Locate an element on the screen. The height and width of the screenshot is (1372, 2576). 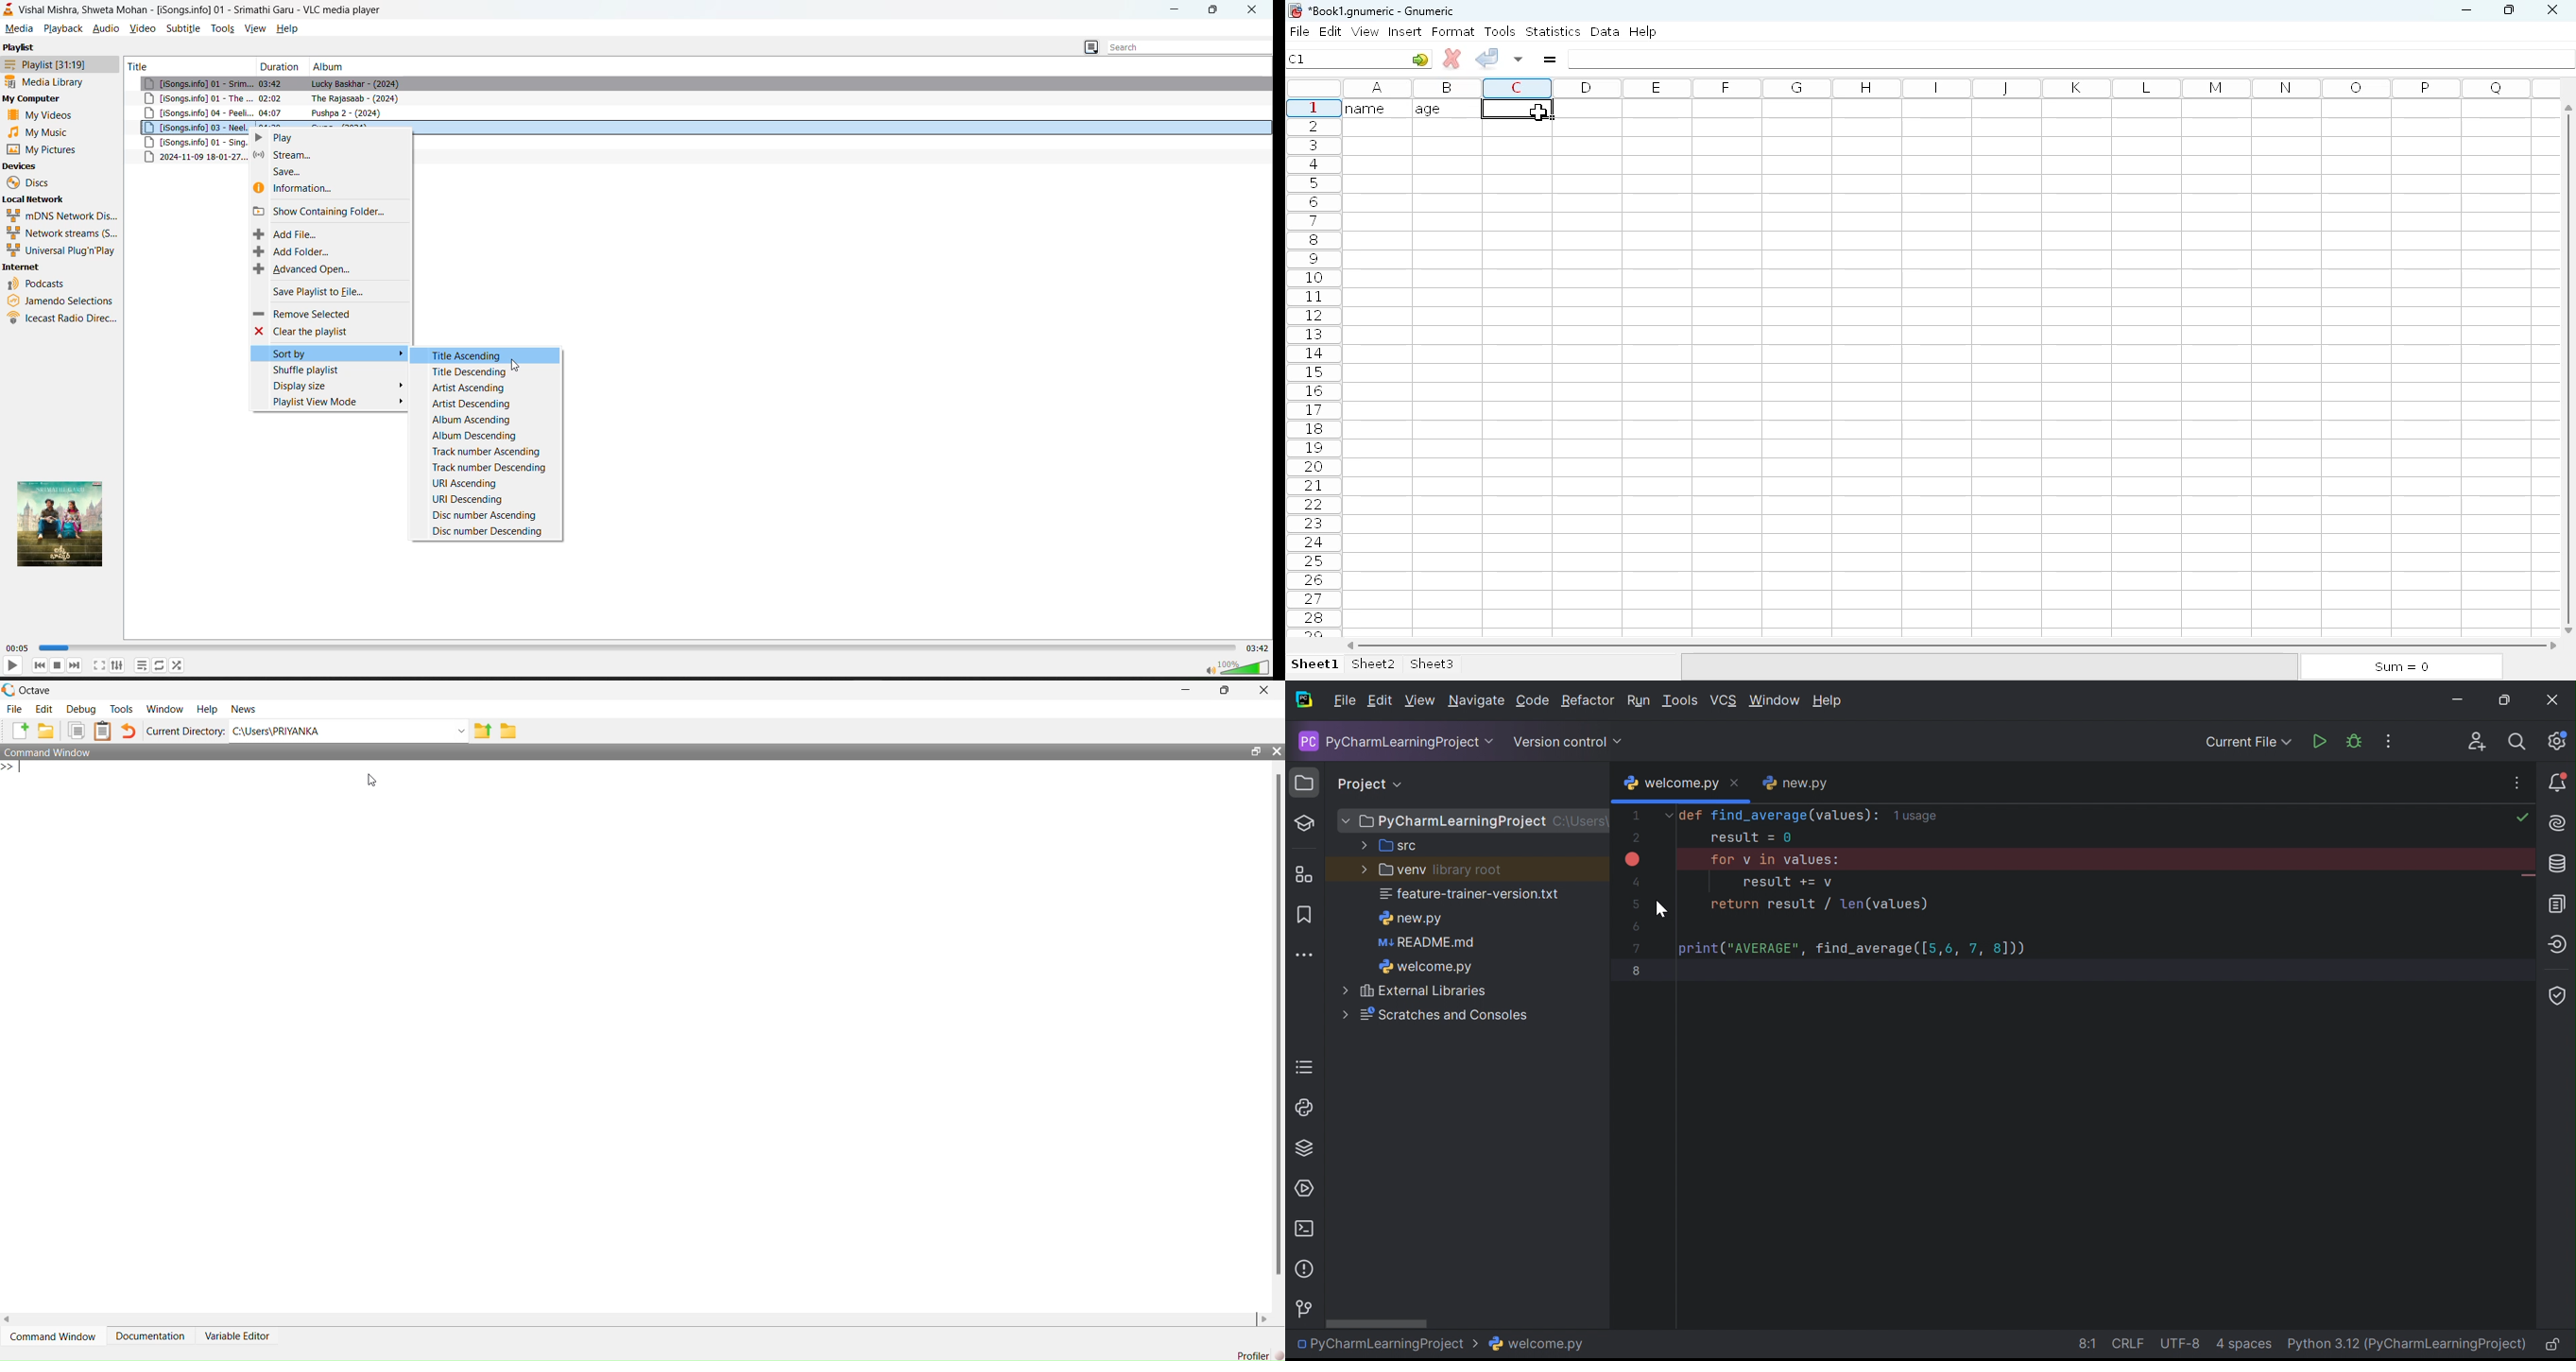
venv is located at coordinates (1391, 871).